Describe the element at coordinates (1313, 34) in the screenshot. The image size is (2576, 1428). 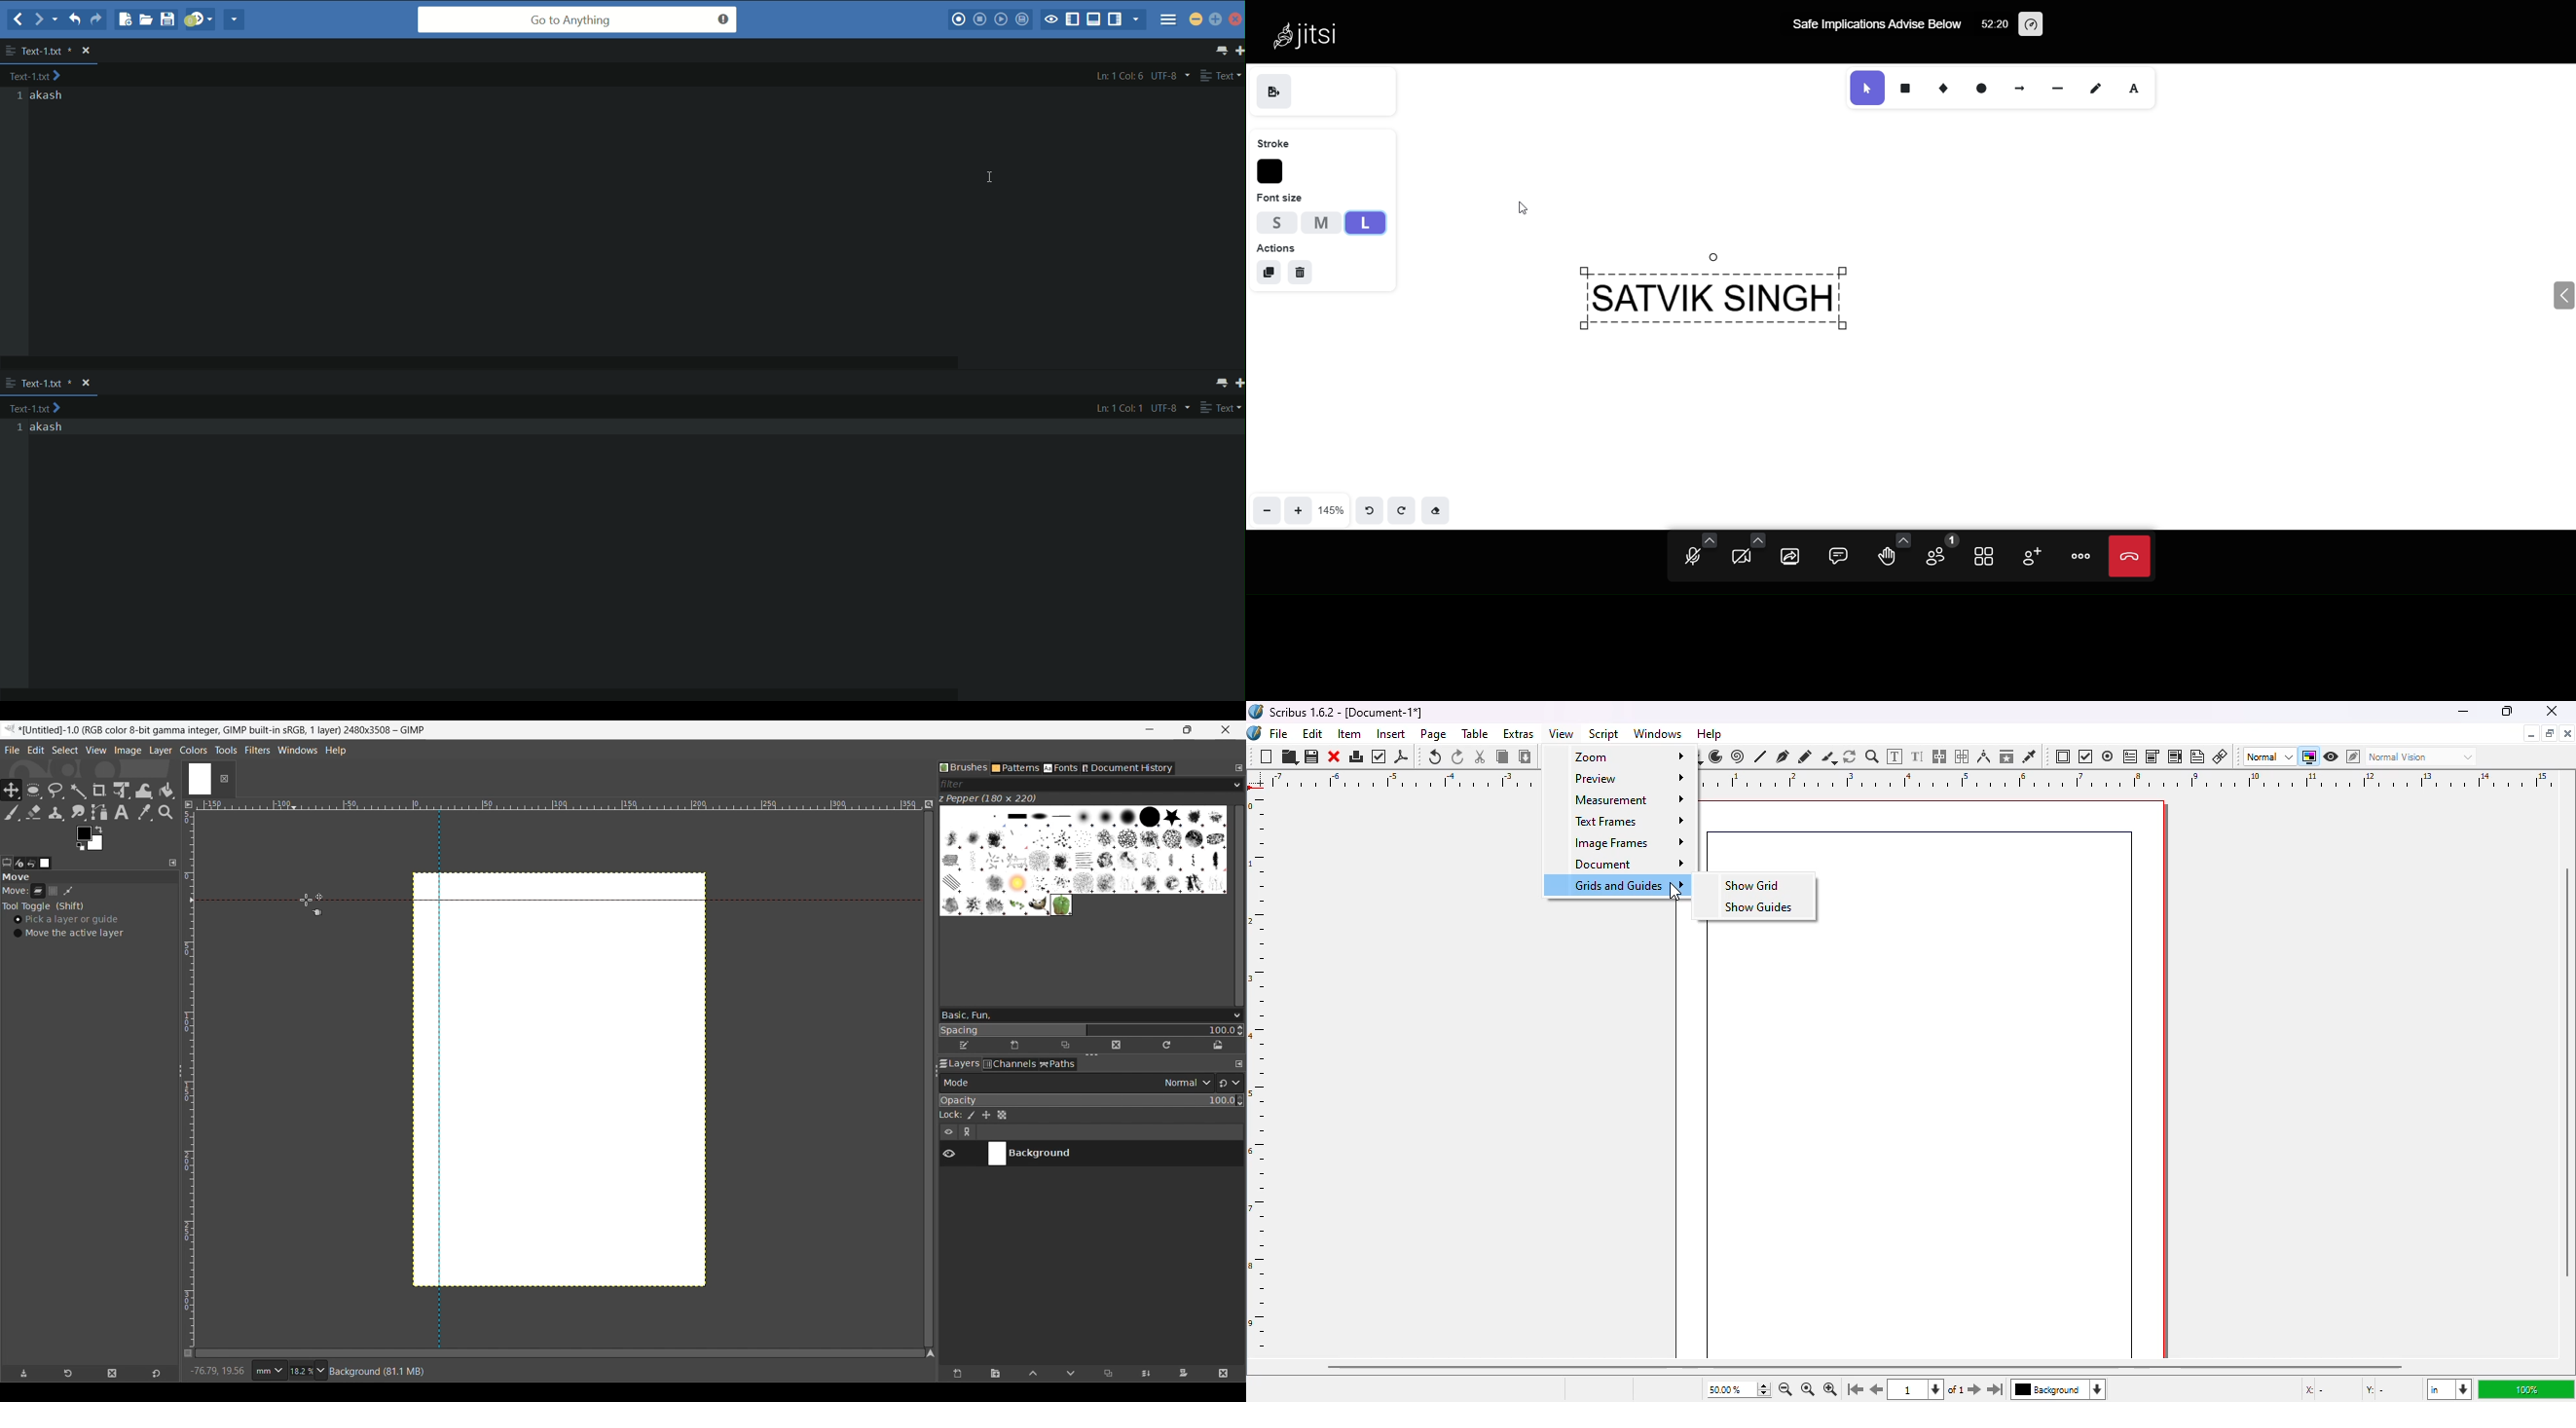
I see `Jitsi` at that location.